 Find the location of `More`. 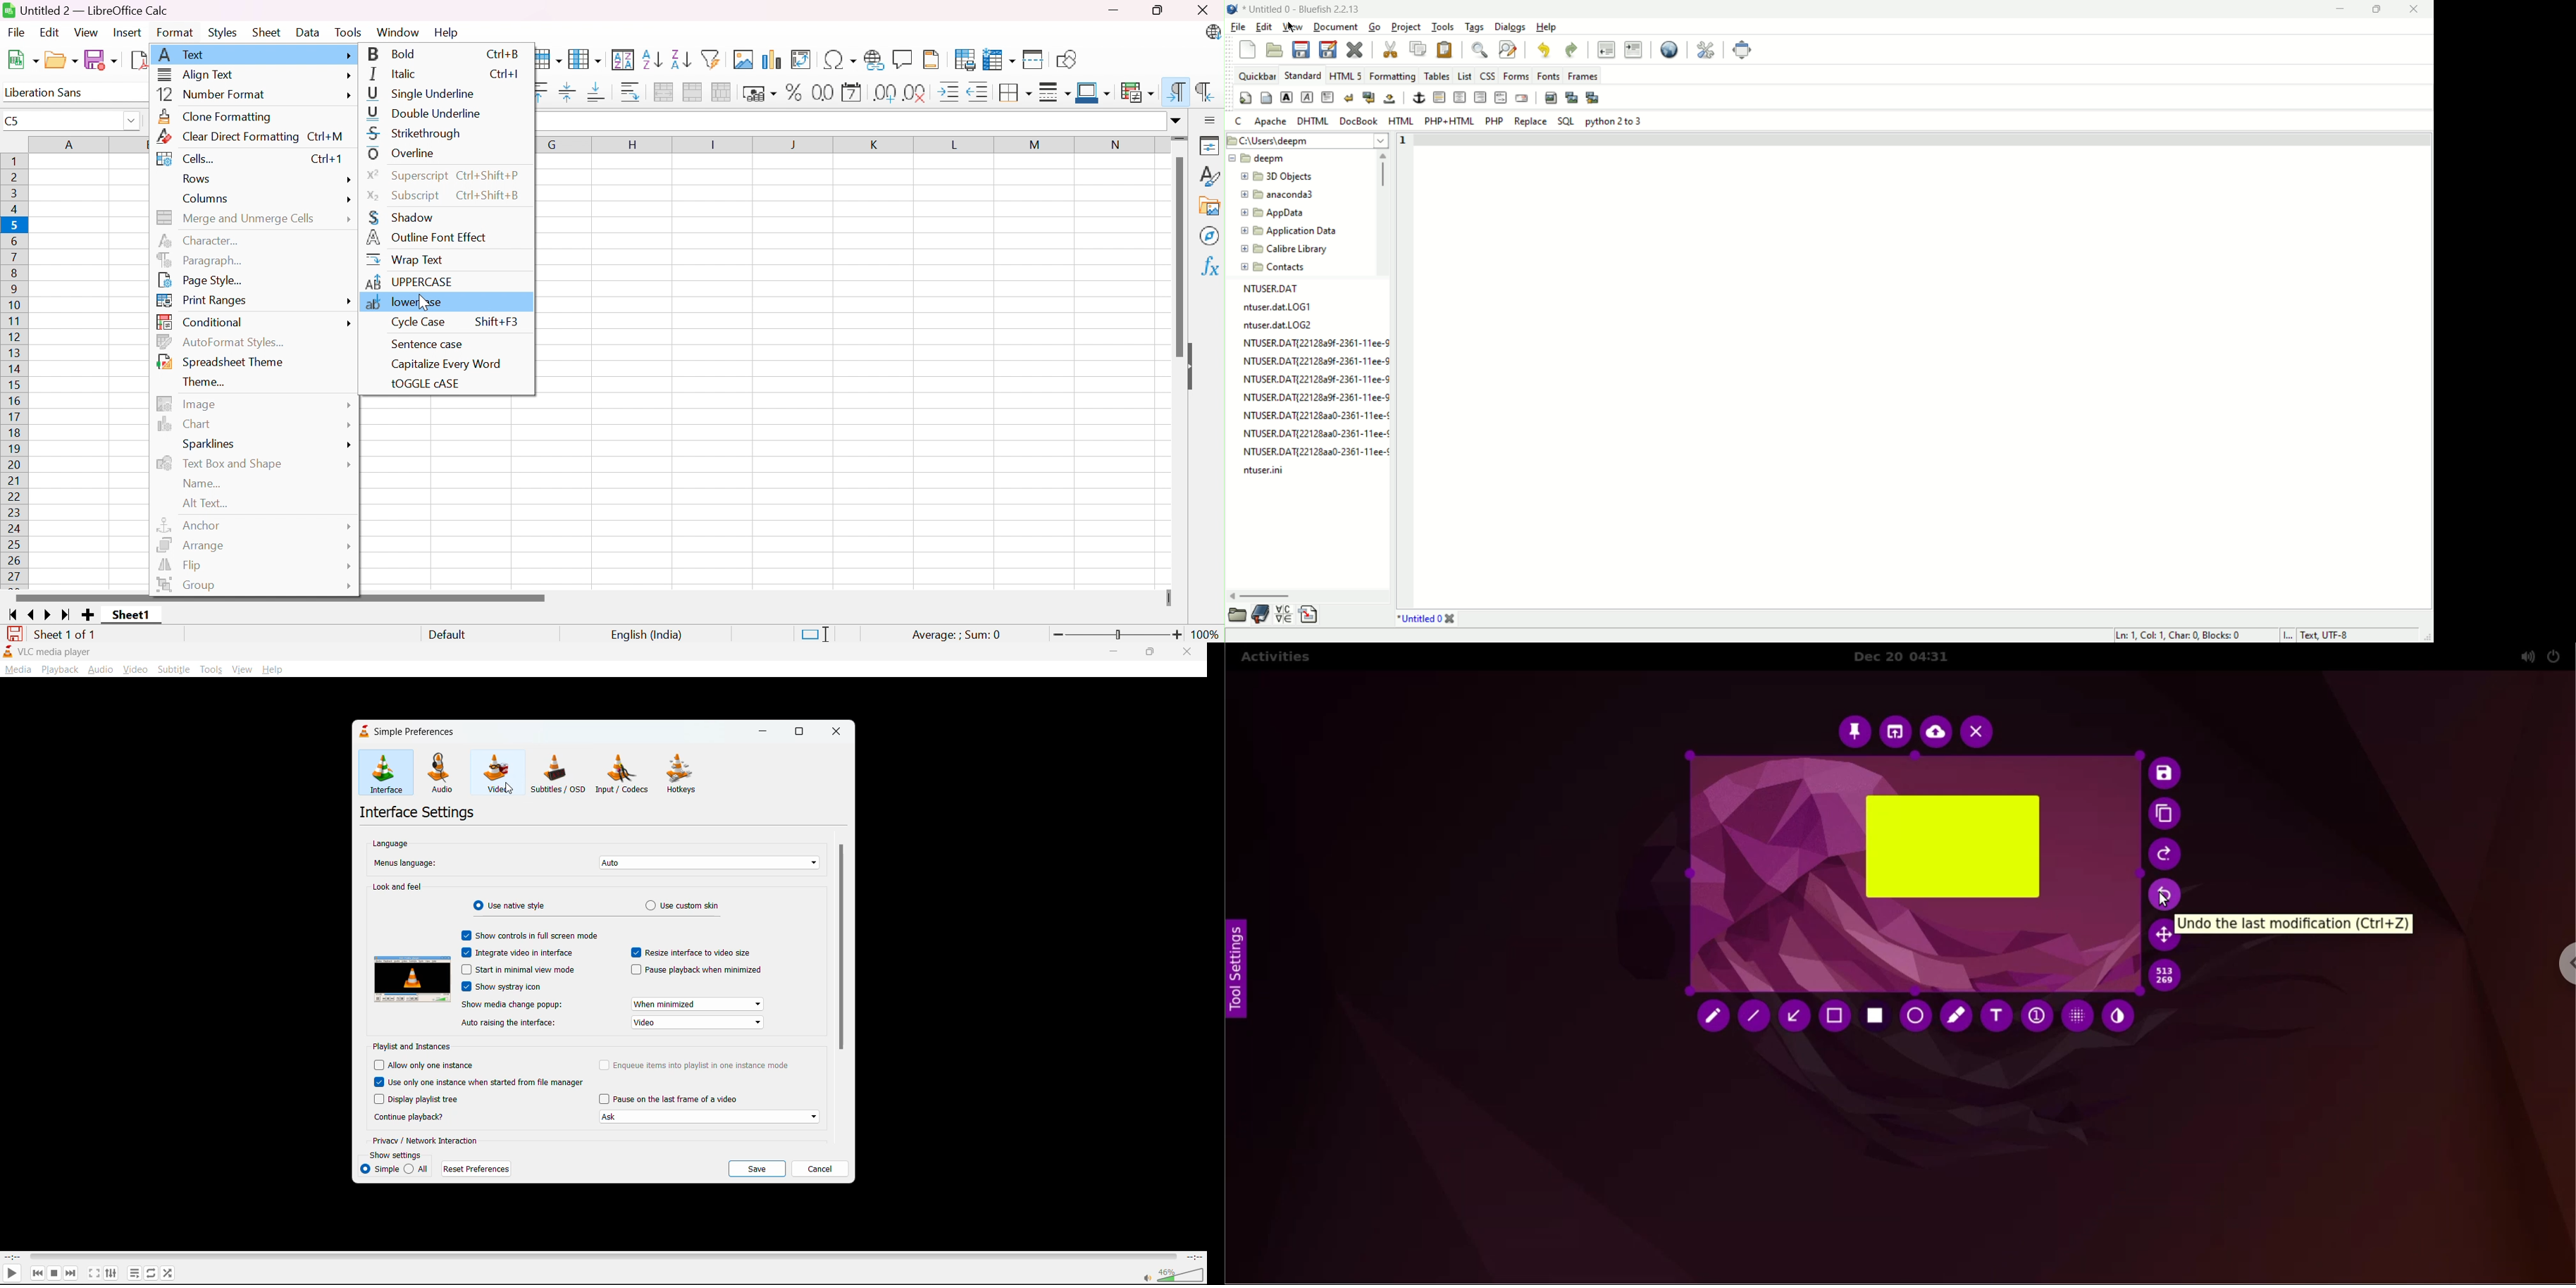

More is located at coordinates (349, 223).